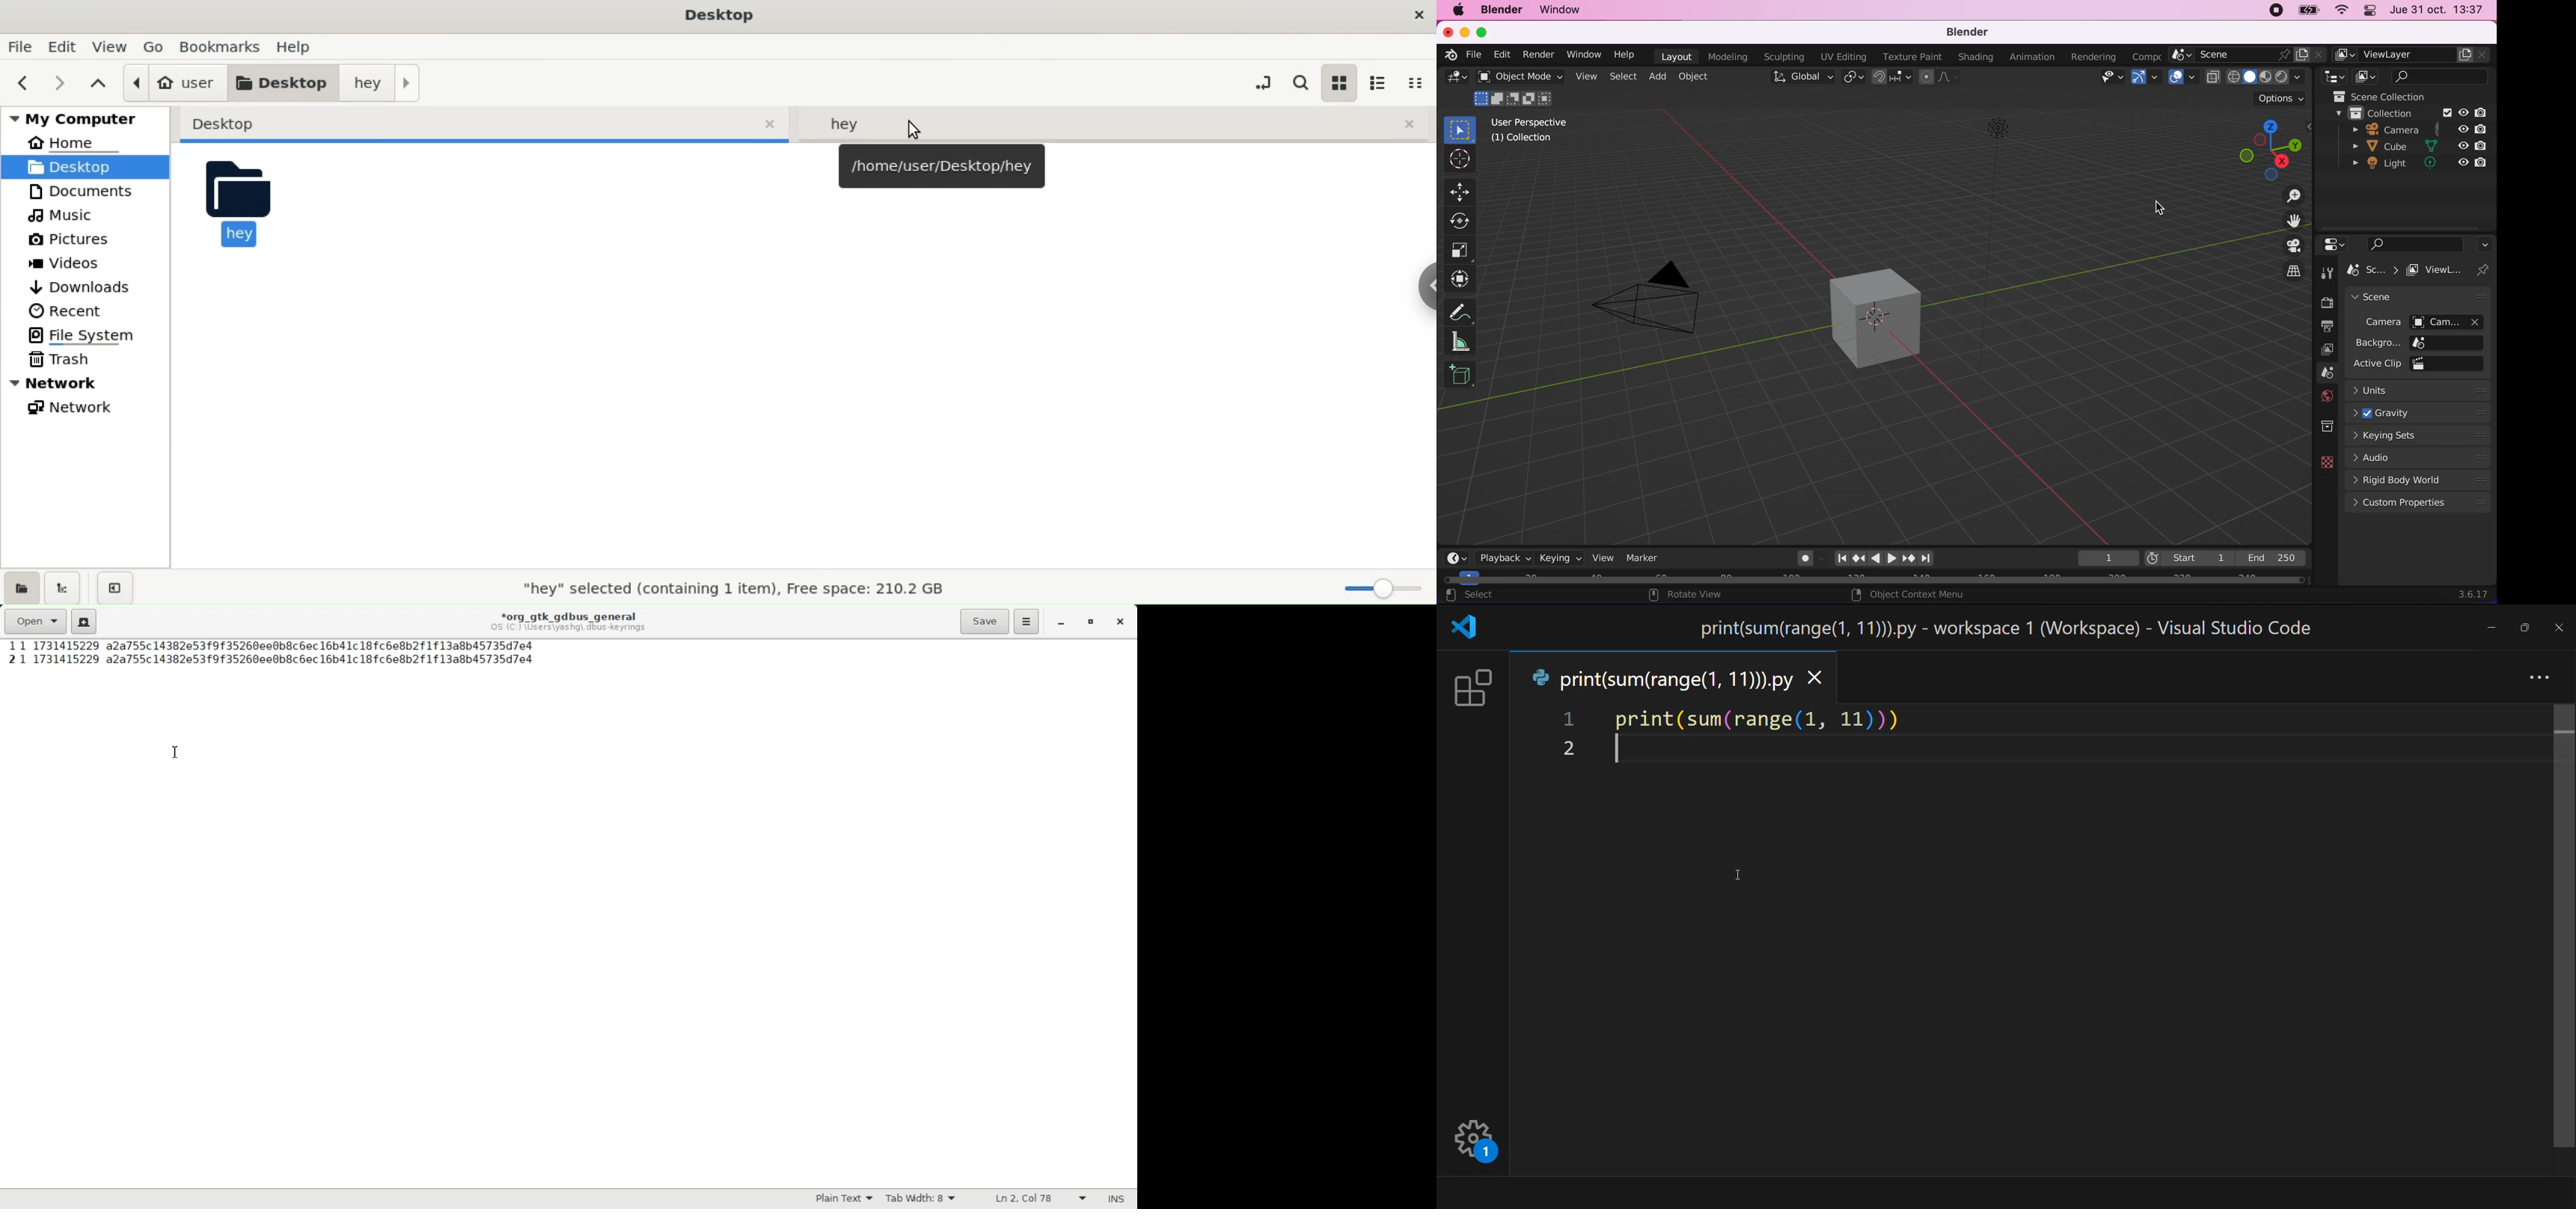  What do you see at coordinates (93, 335) in the screenshot?
I see `file system` at bounding box center [93, 335].